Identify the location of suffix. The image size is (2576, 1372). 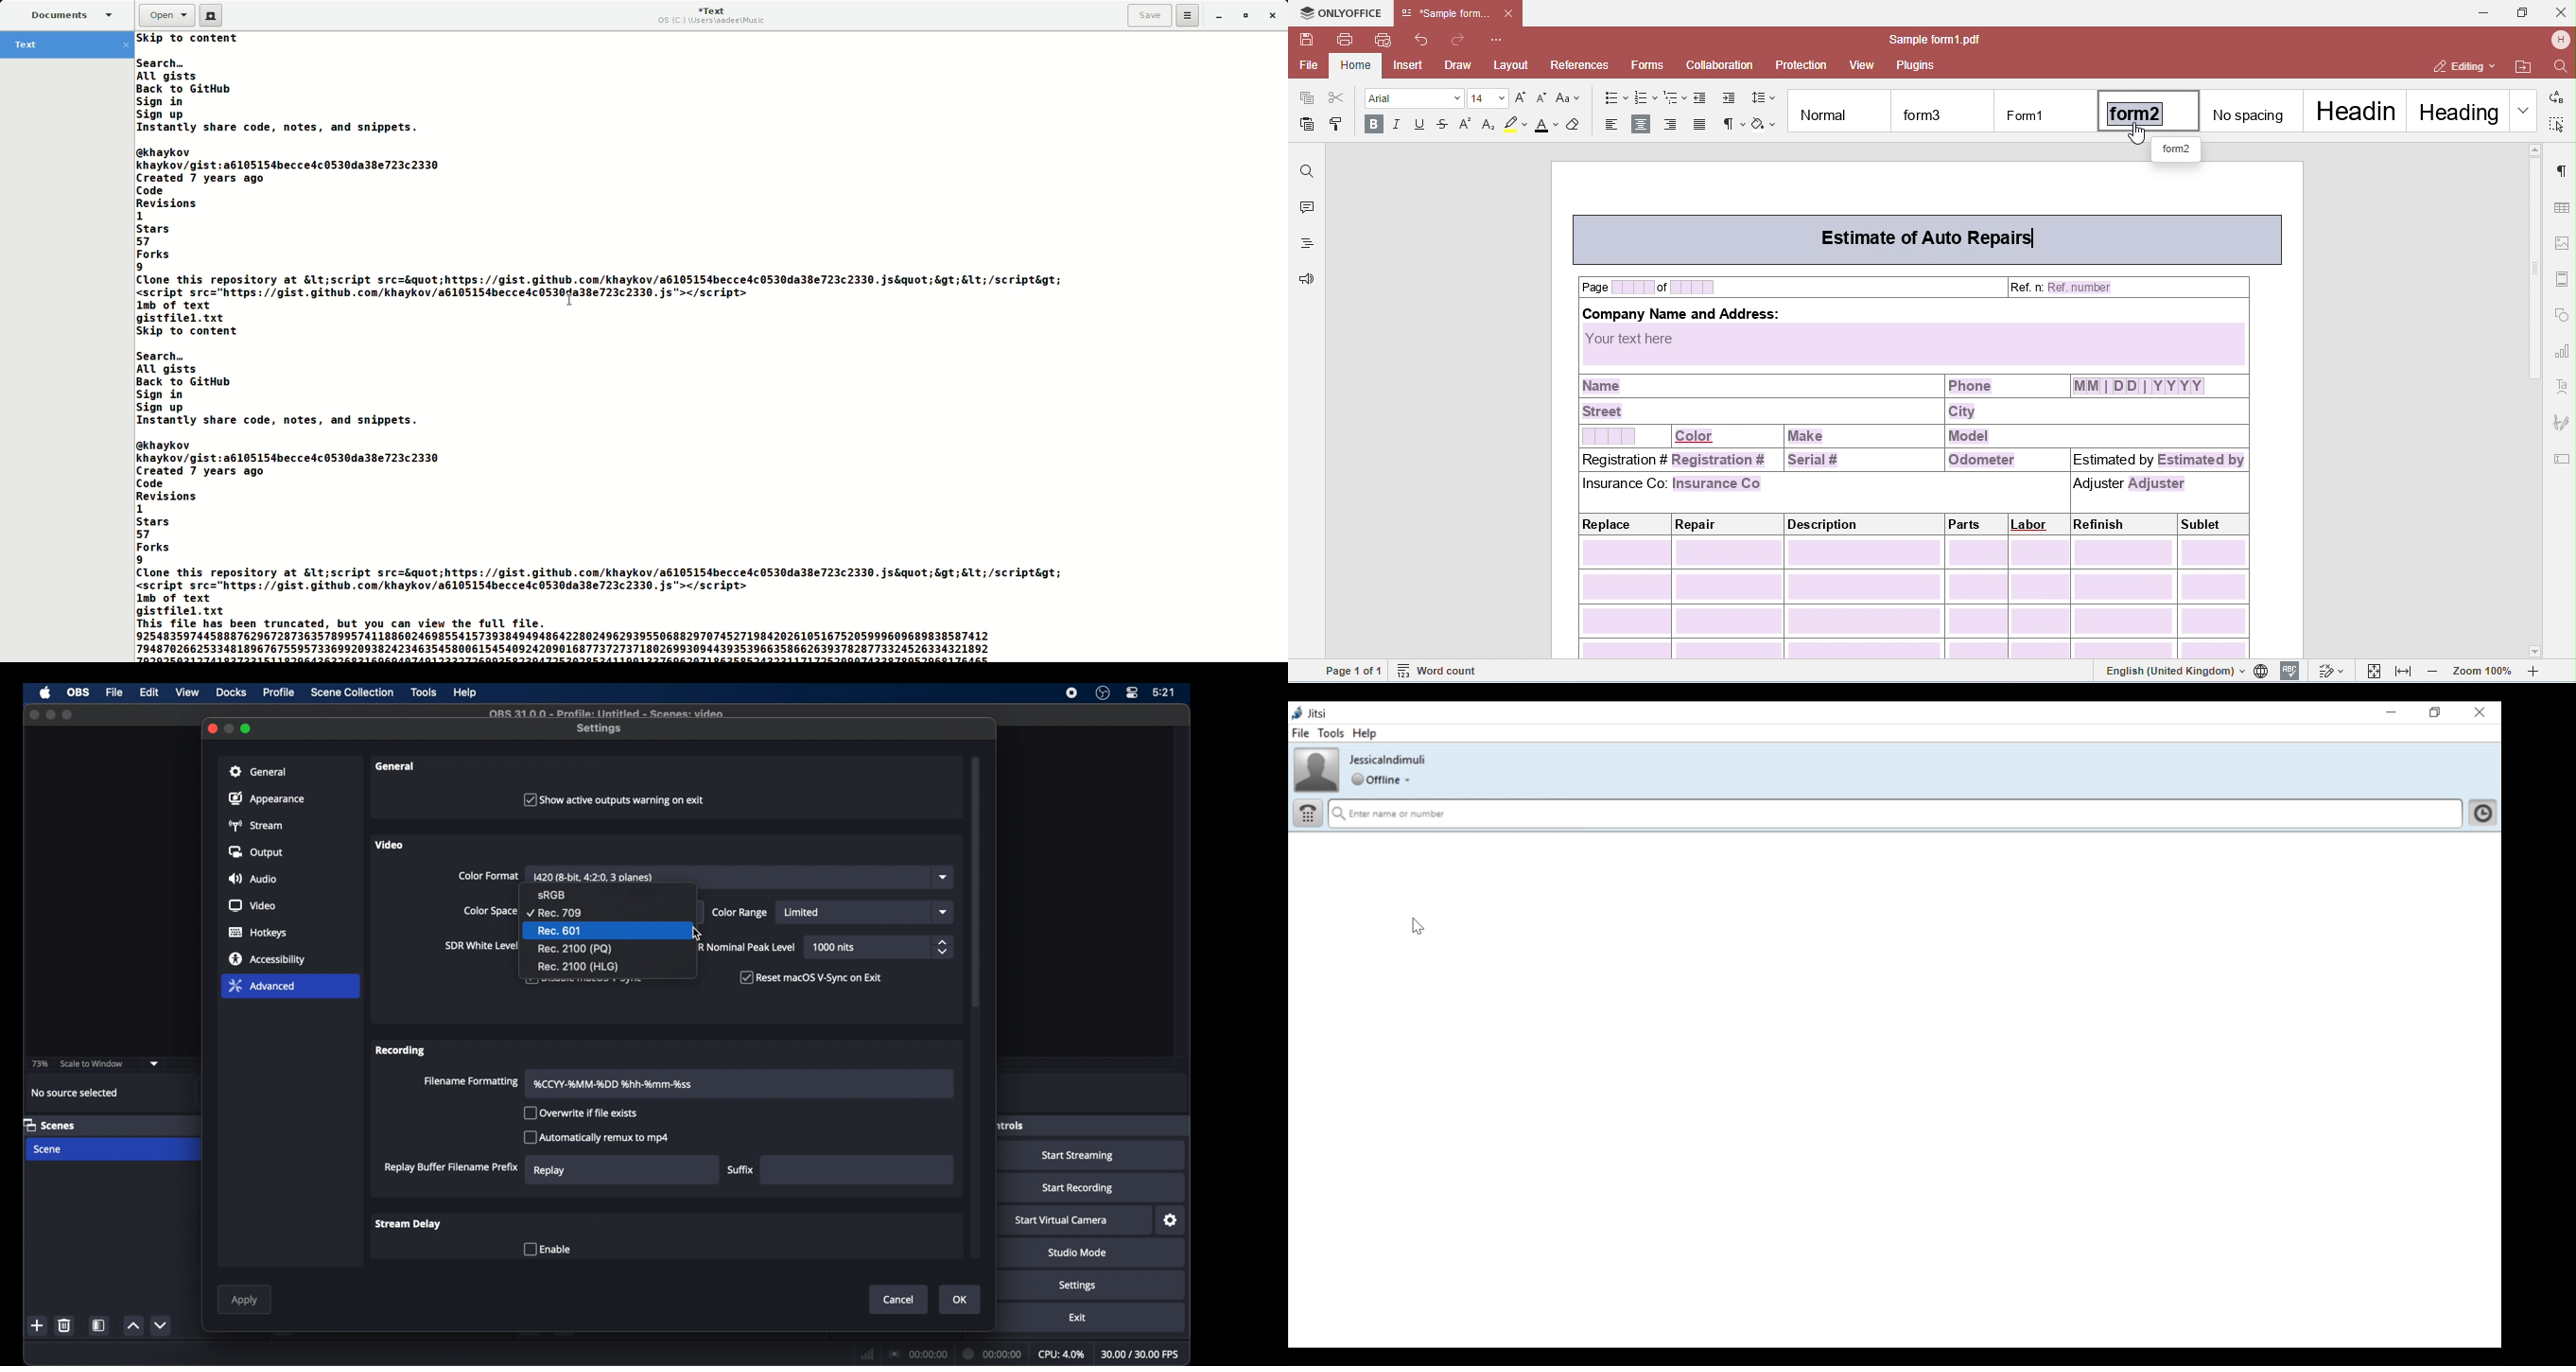
(742, 1170).